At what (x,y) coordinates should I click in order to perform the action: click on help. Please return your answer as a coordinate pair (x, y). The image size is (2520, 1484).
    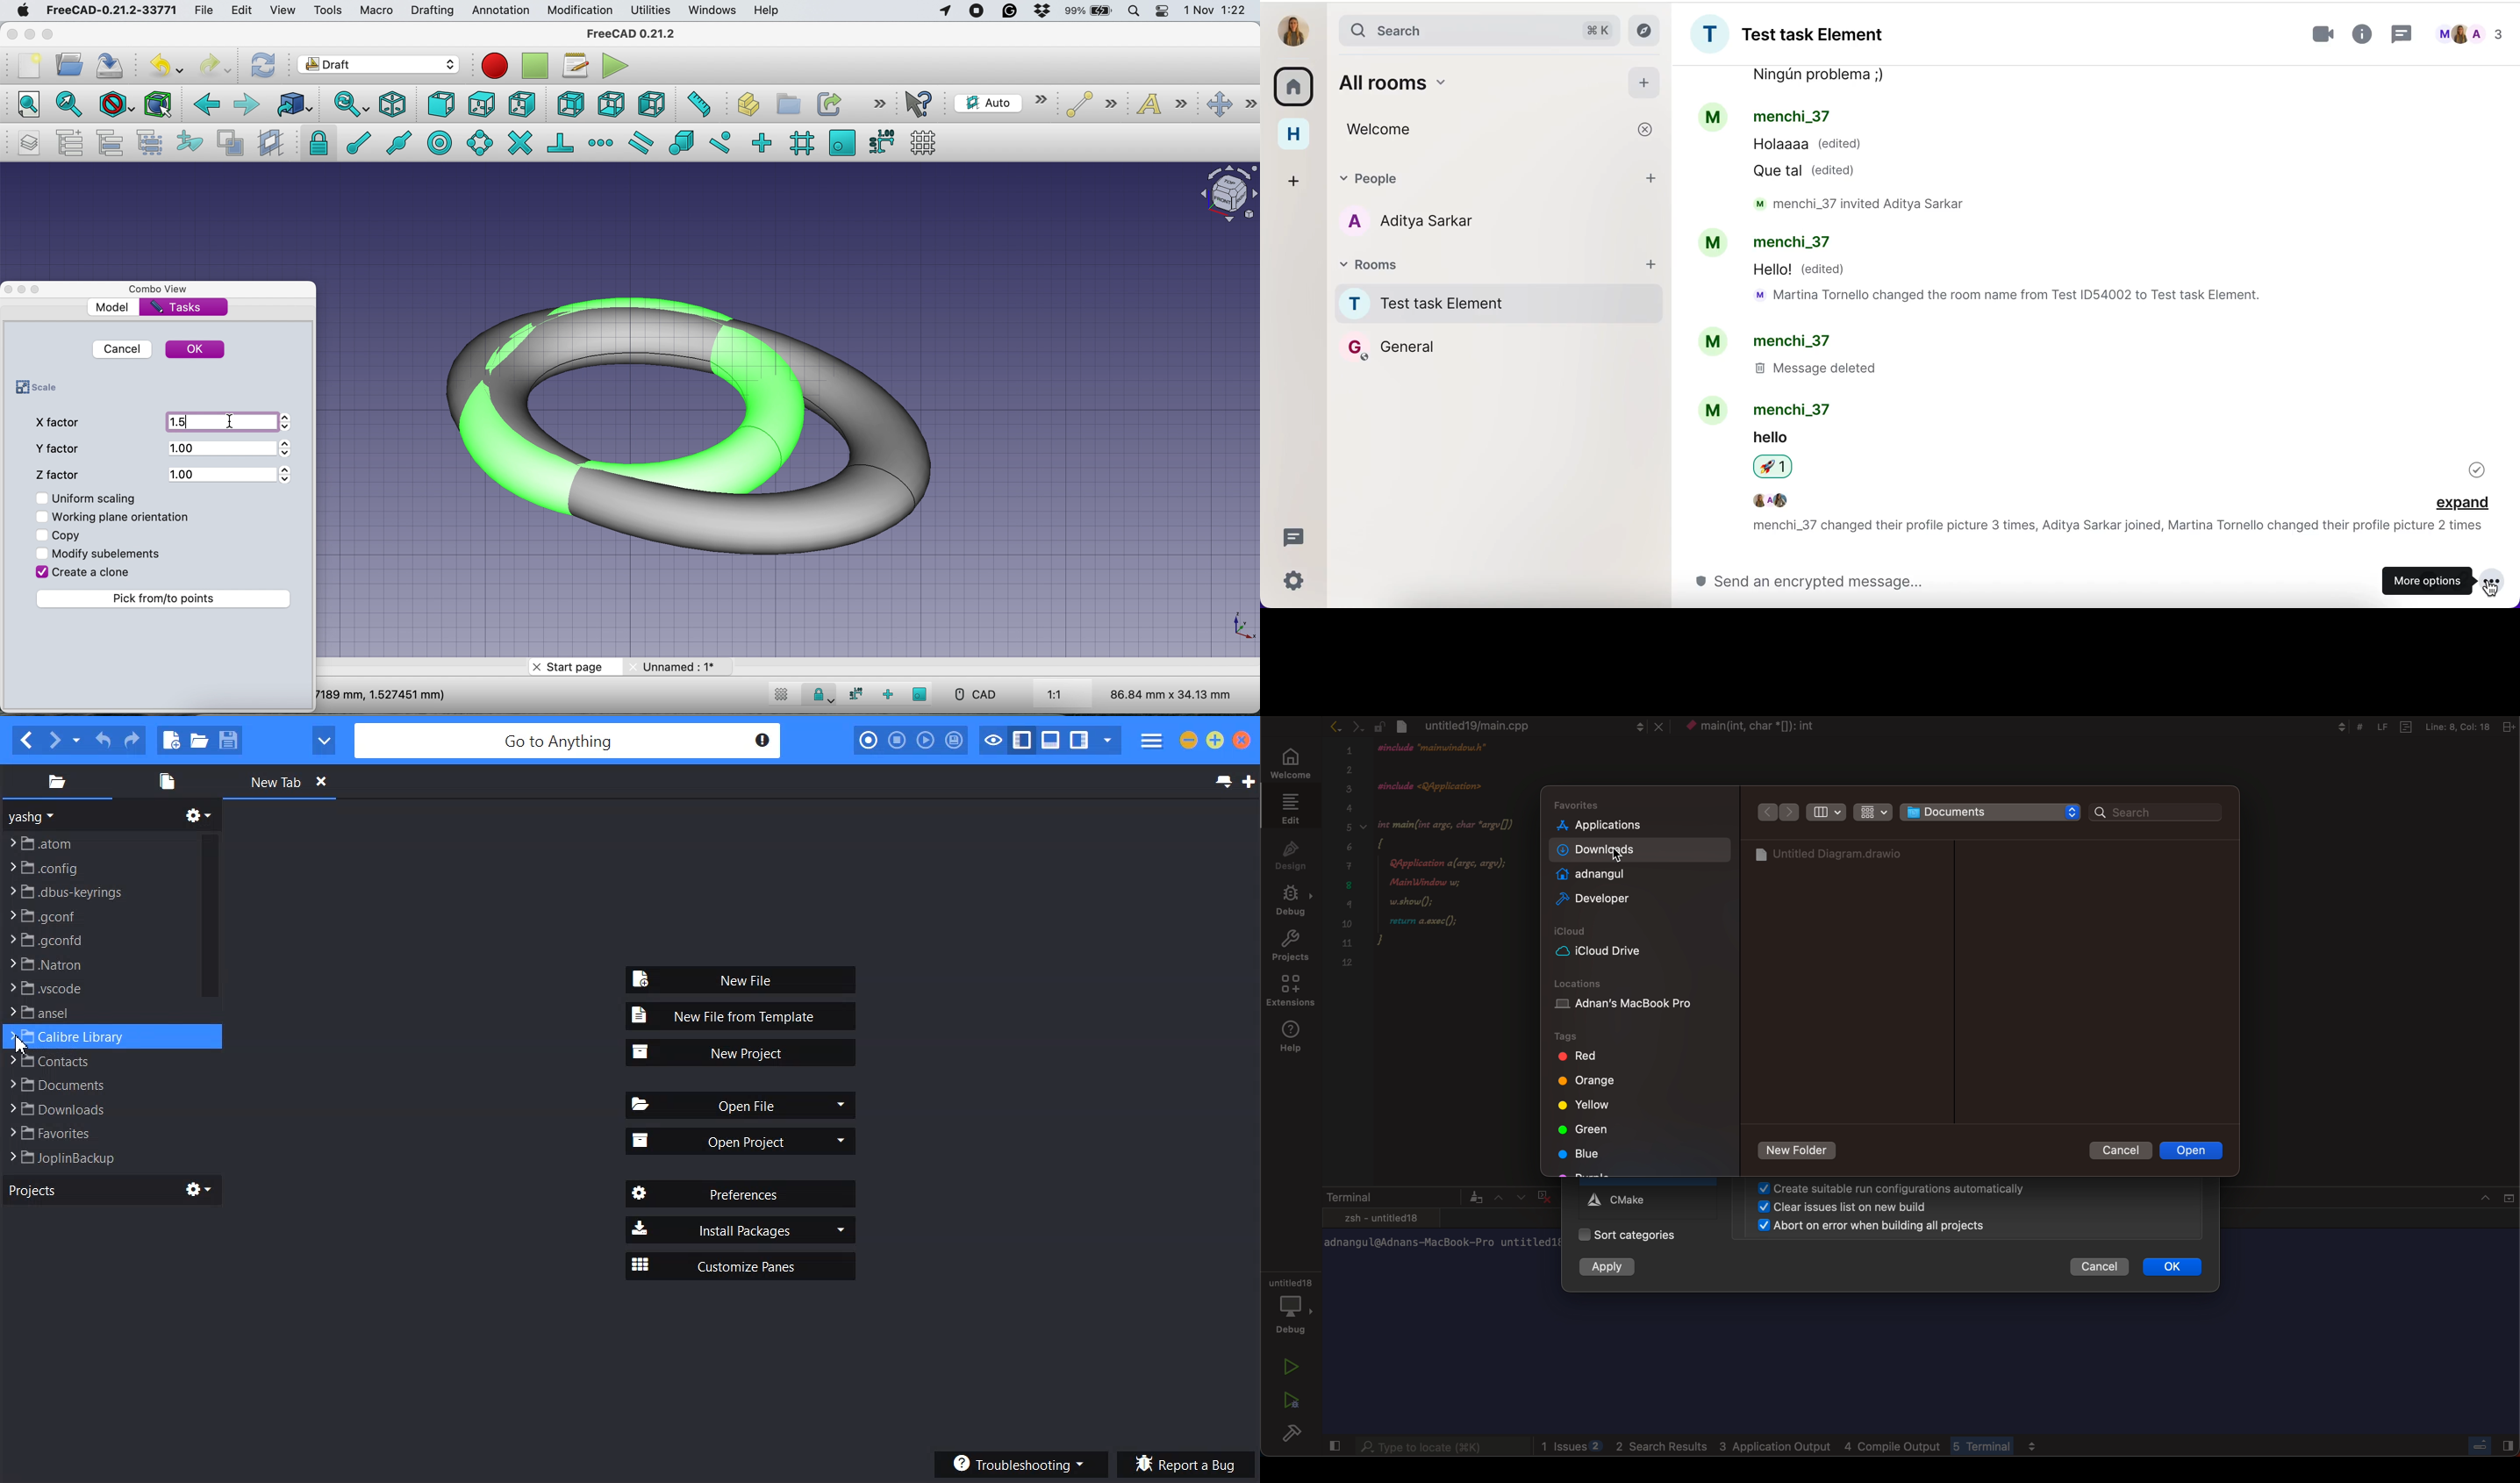
    Looking at the image, I should click on (764, 11).